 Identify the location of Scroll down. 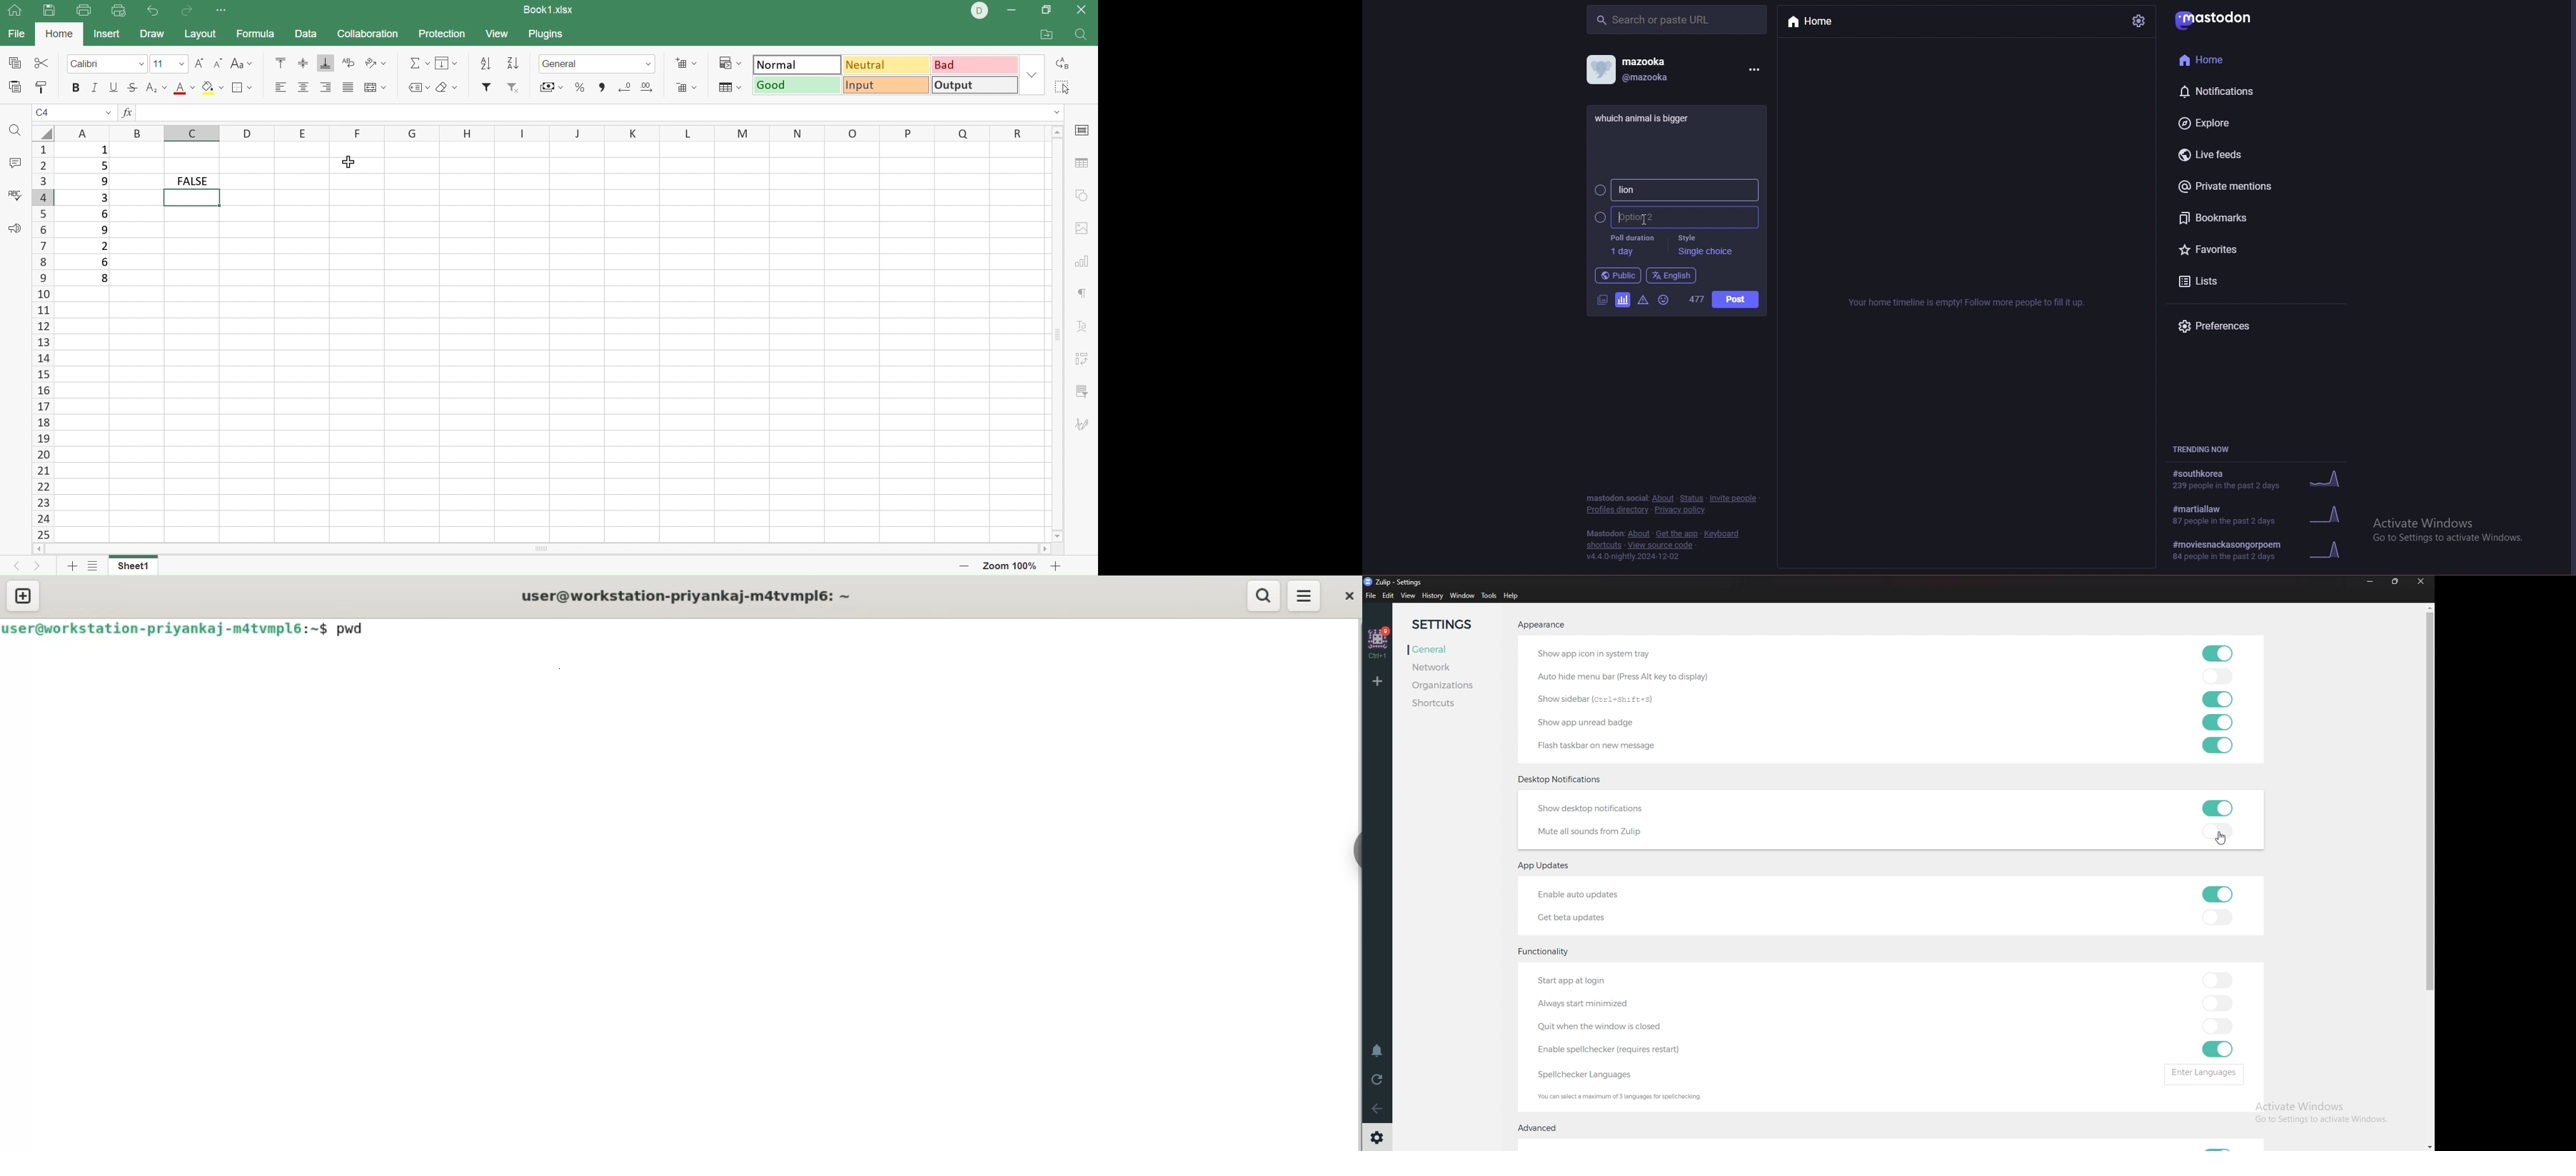
(1059, 536).